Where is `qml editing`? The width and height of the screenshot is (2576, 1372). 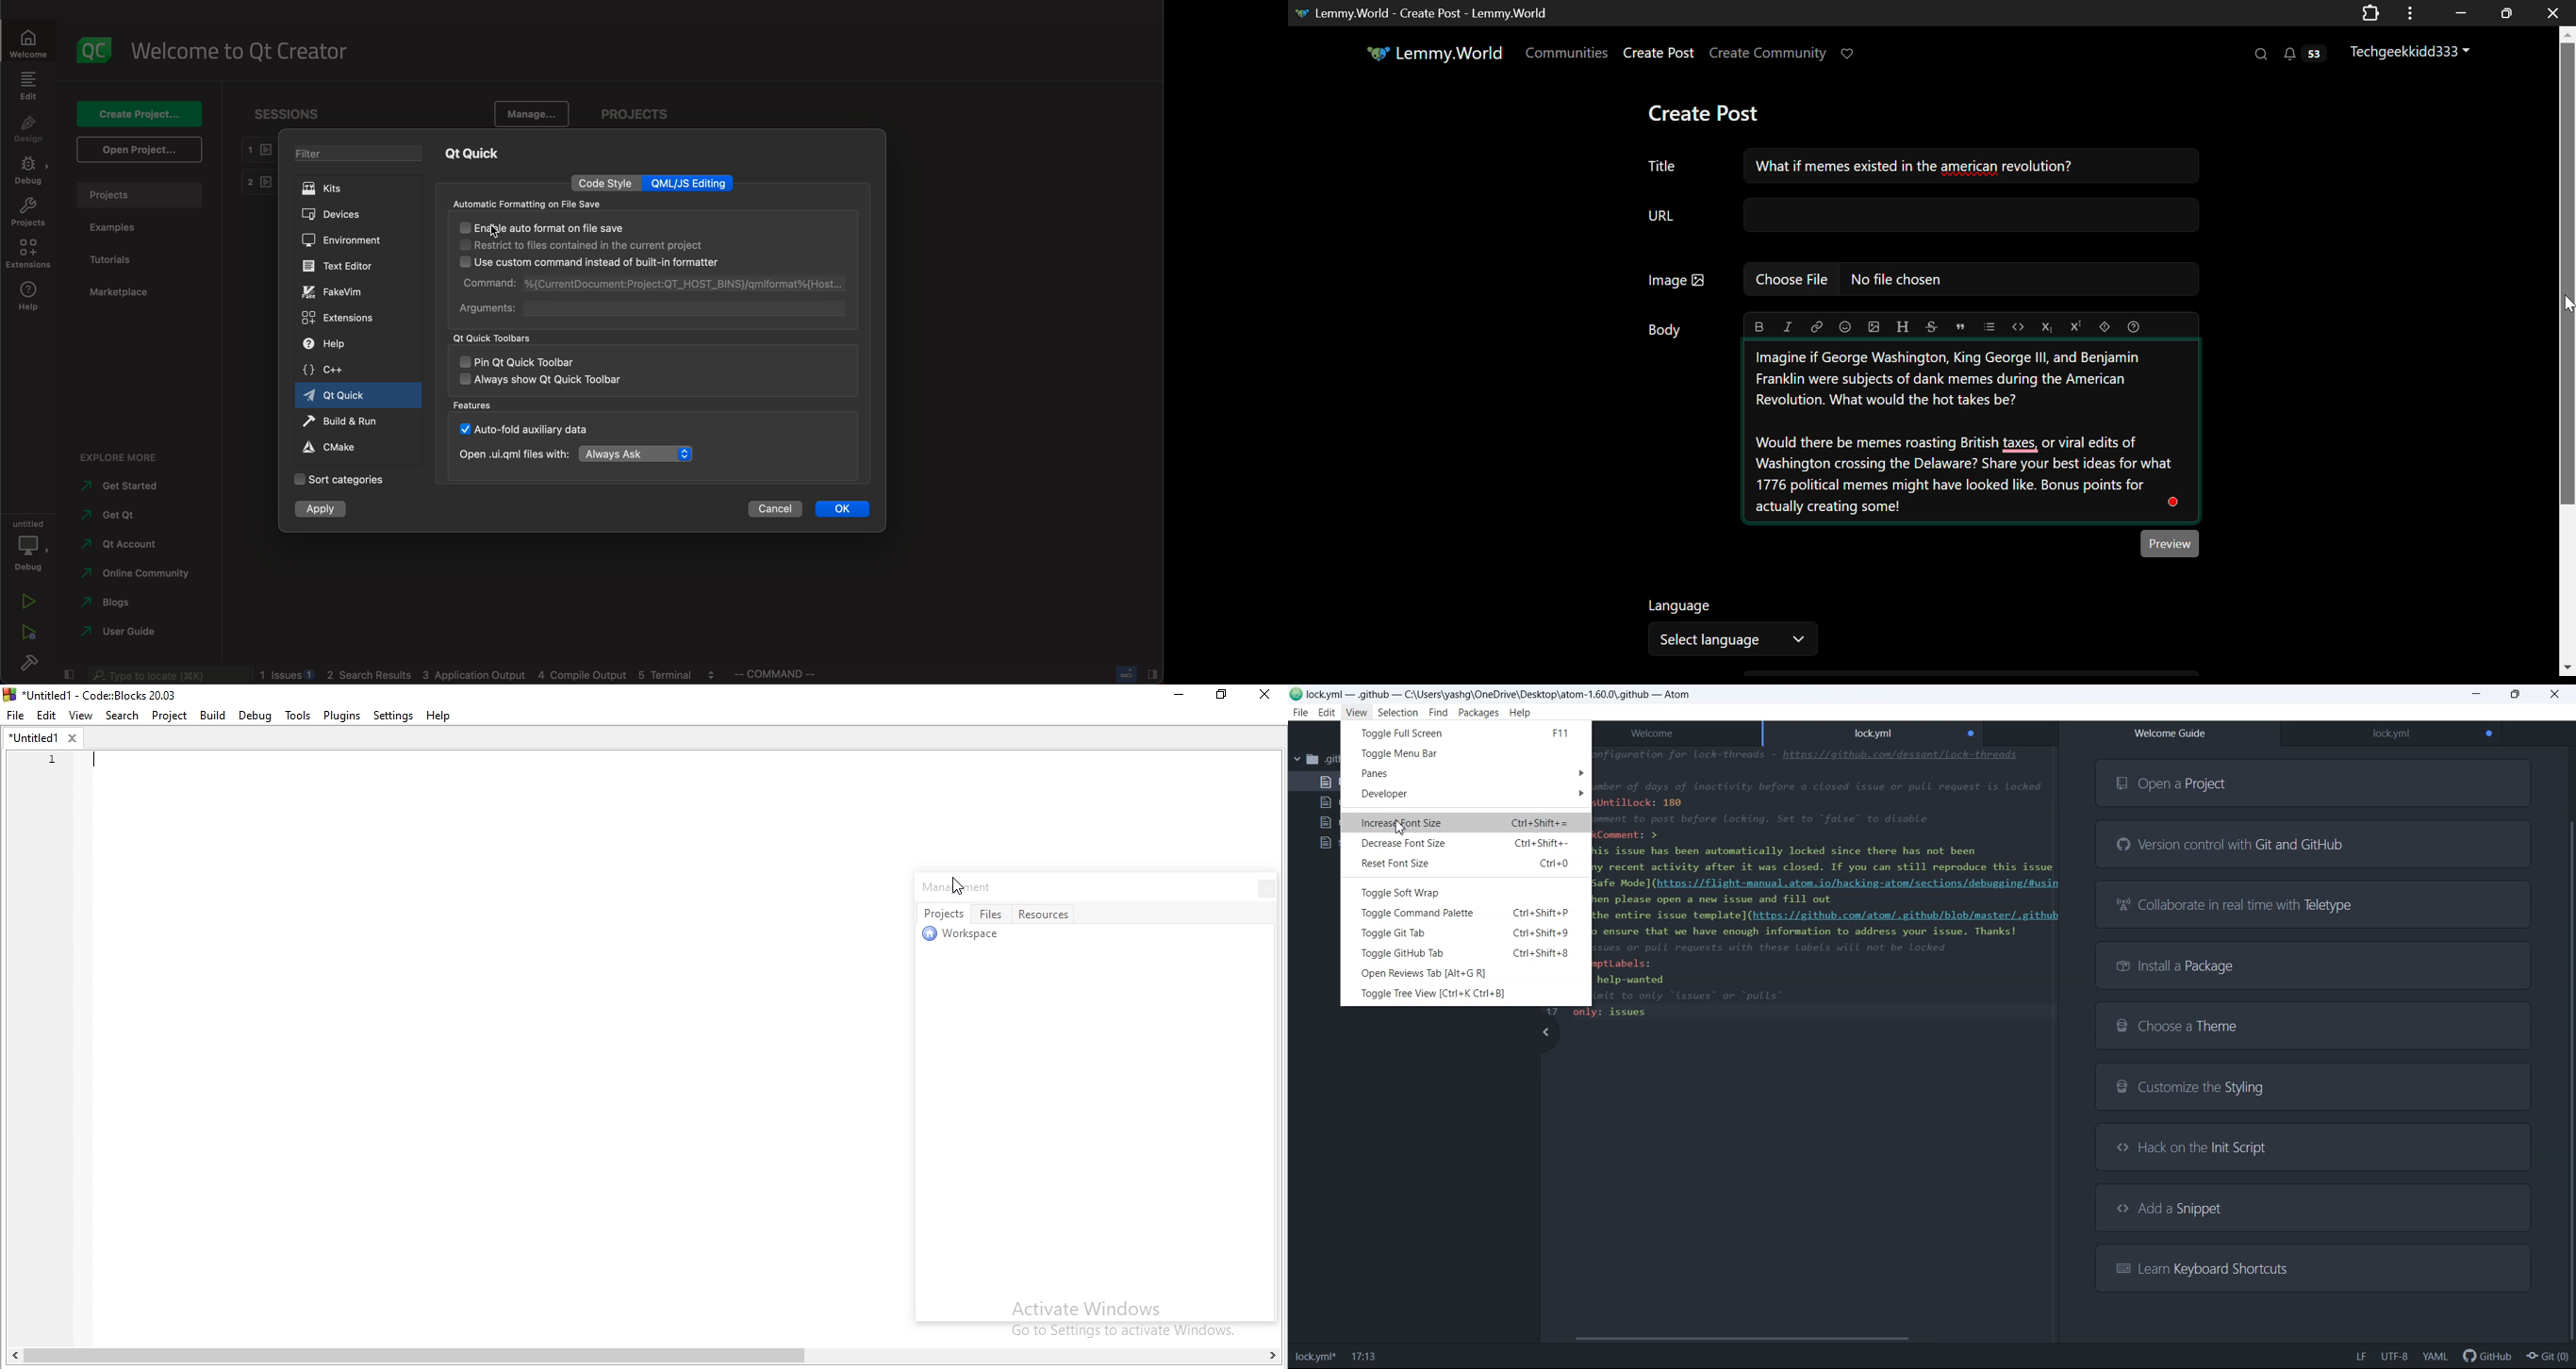
qml editing is located at coordinates (685, 182).